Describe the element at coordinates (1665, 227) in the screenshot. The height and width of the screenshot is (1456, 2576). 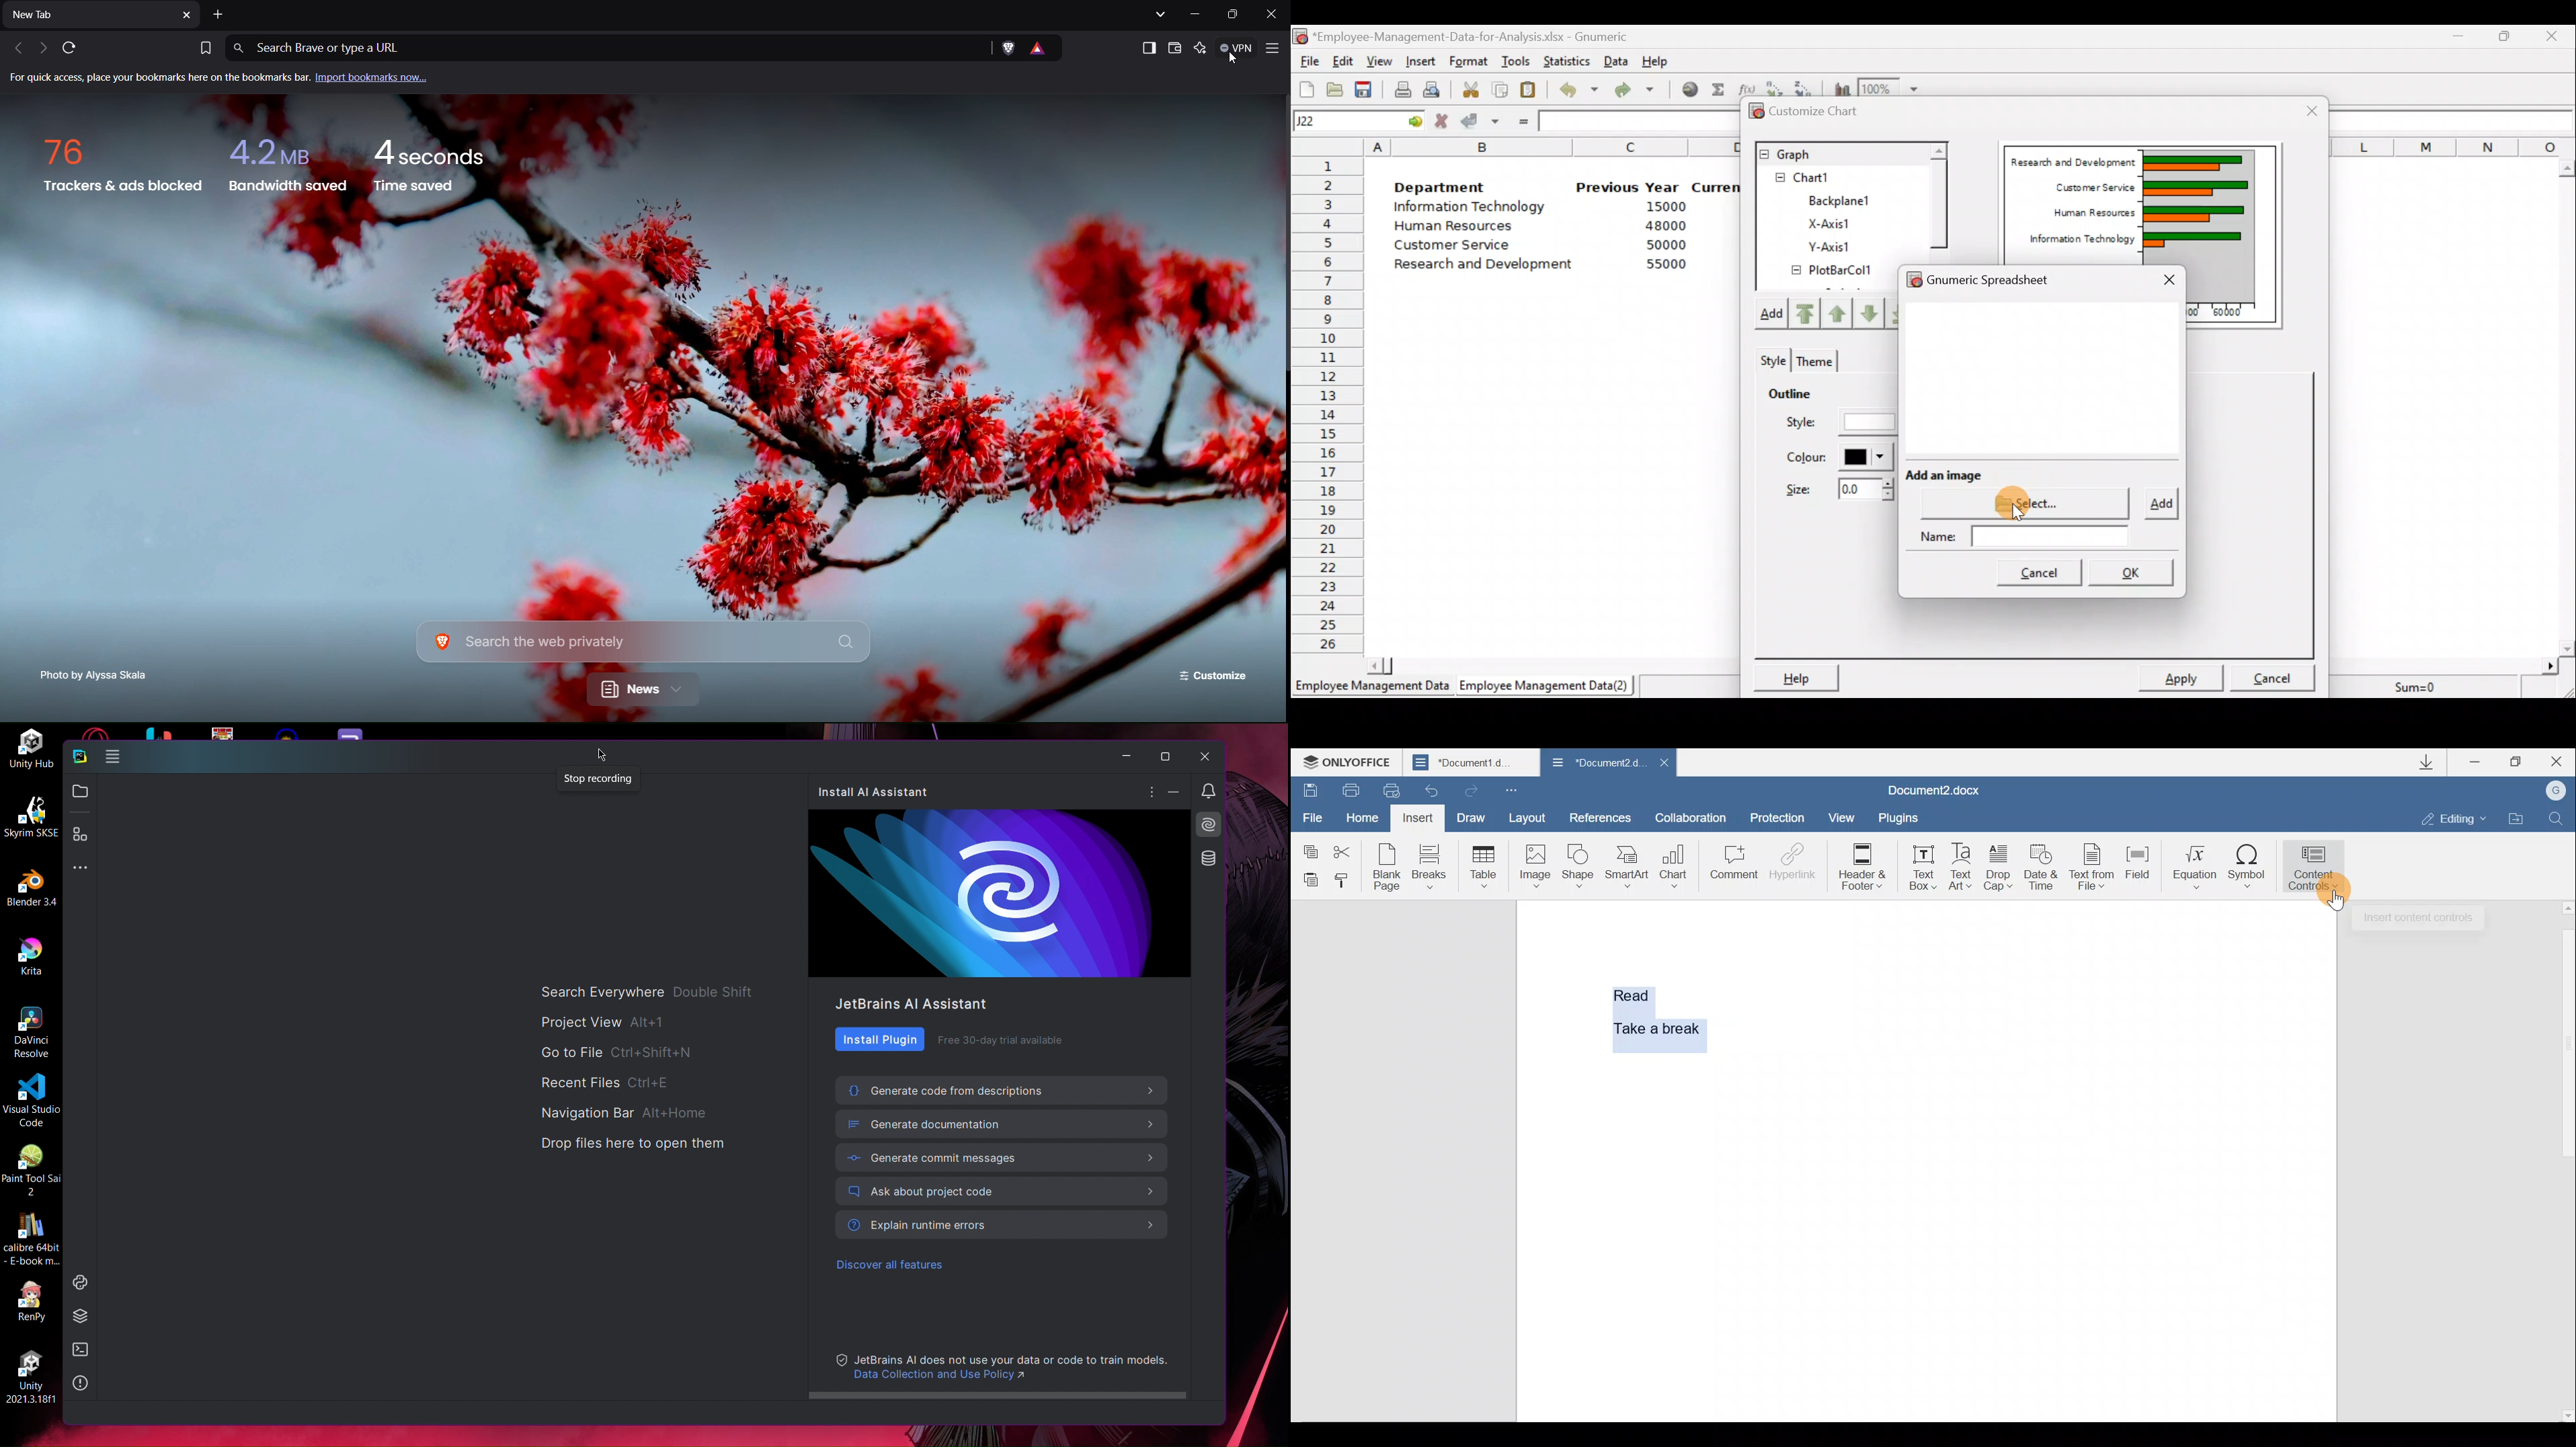
I see `48000` at that location.